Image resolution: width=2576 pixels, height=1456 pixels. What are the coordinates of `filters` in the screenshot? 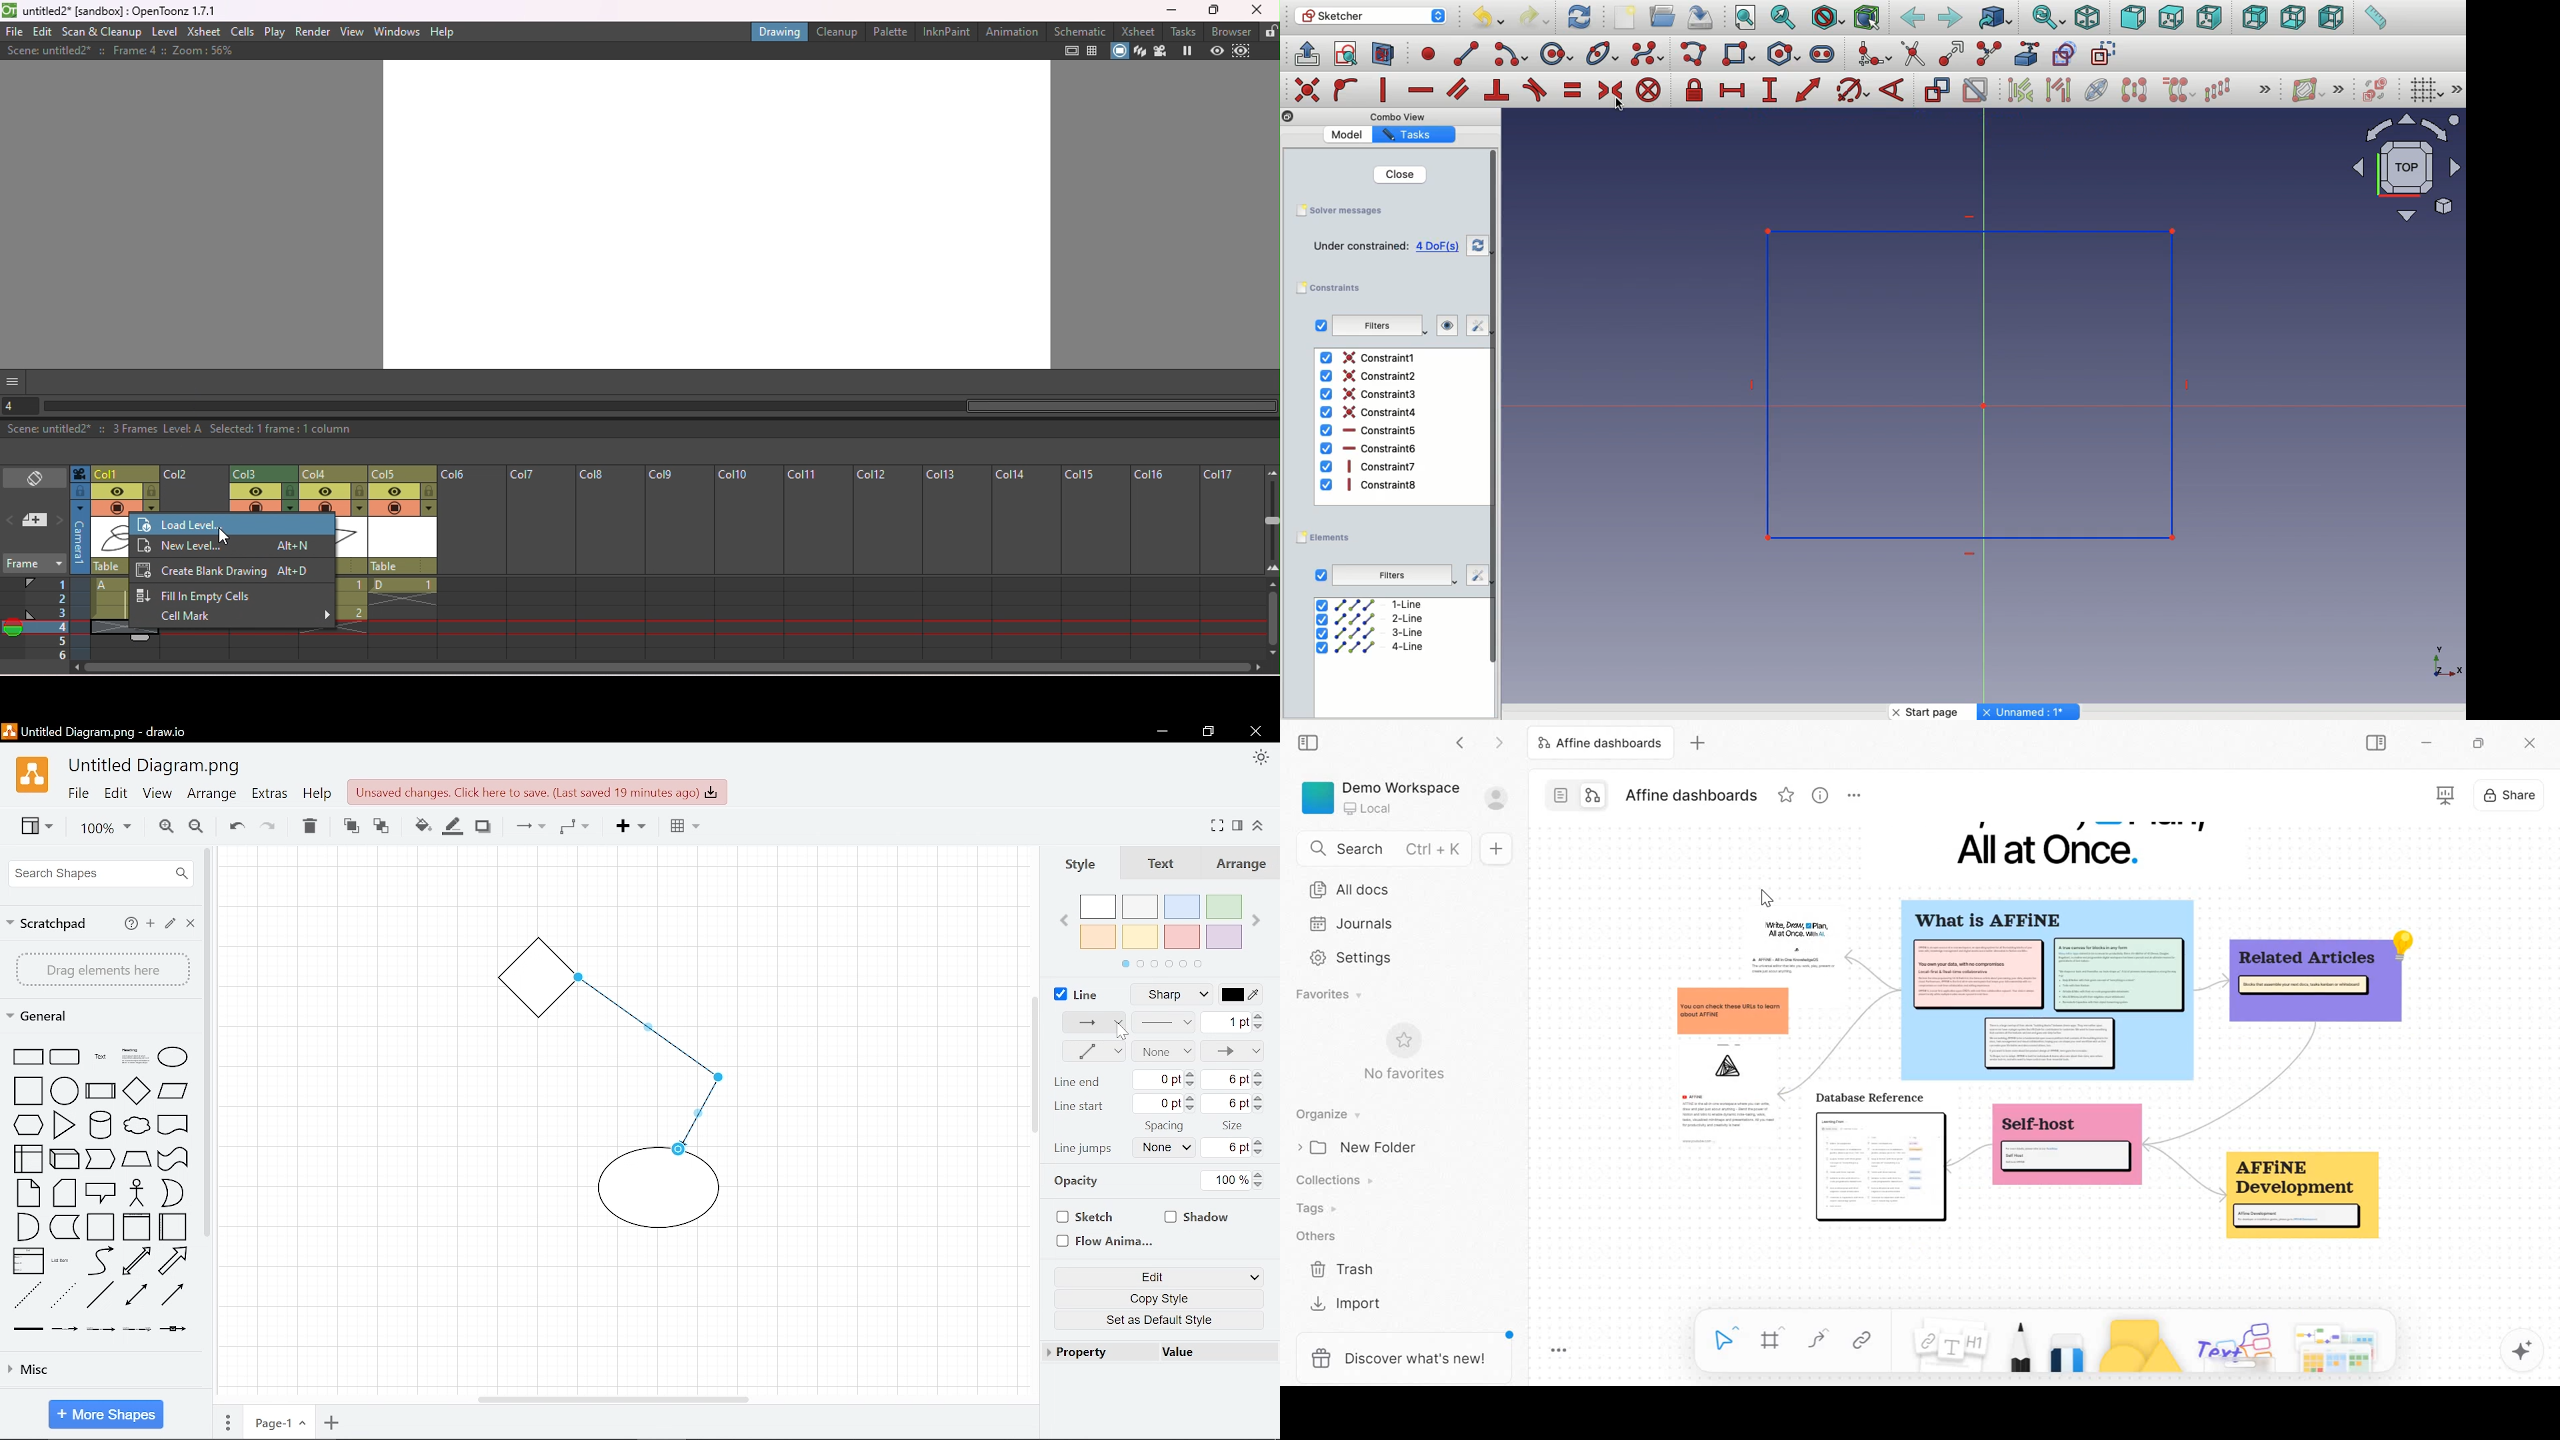 It's located at (1375, 327).